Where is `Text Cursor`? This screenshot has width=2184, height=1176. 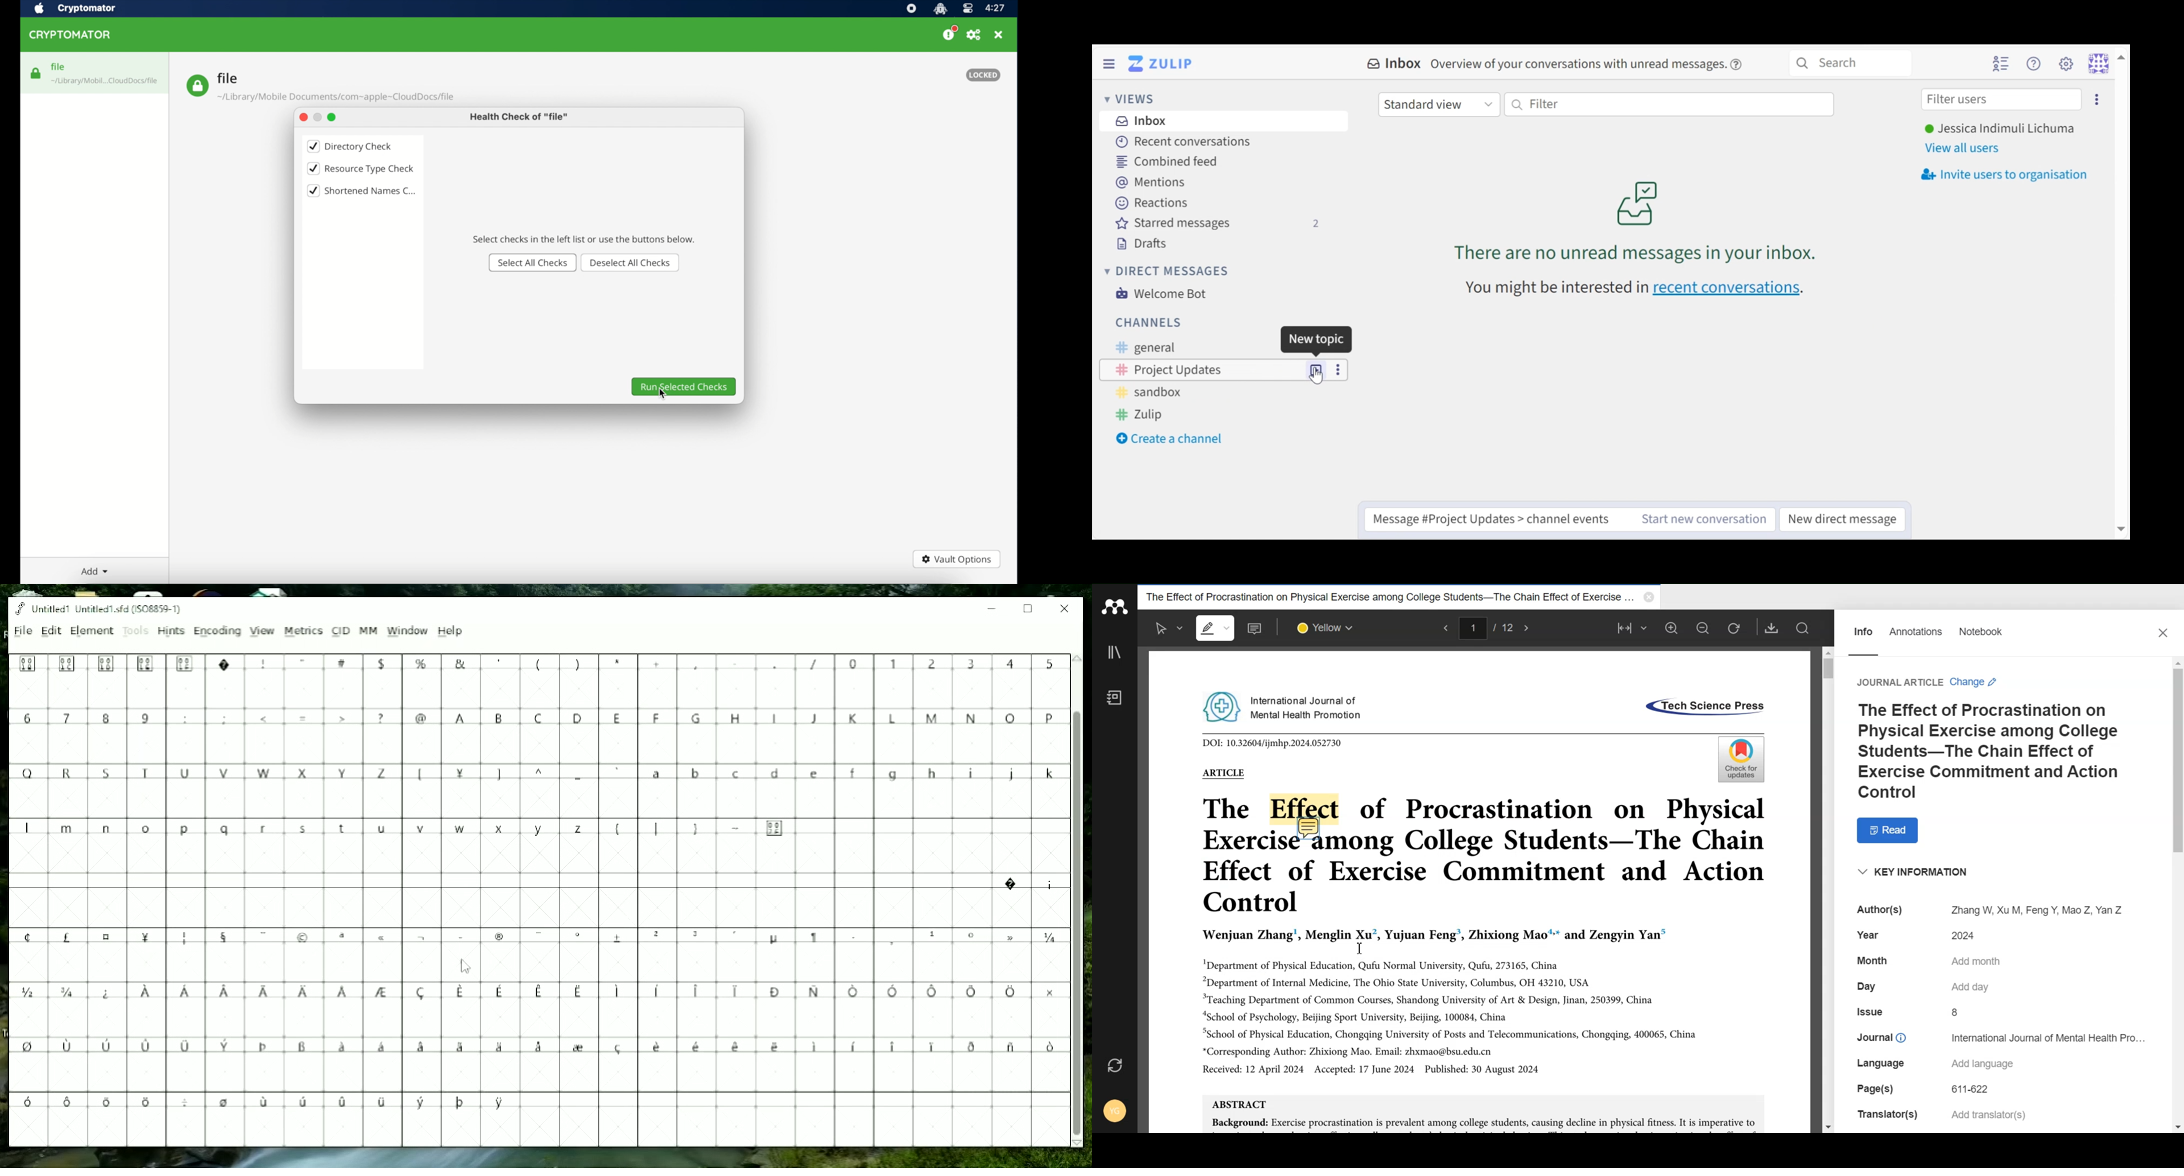
Text Cursor is located at coordinates (1360, 949).